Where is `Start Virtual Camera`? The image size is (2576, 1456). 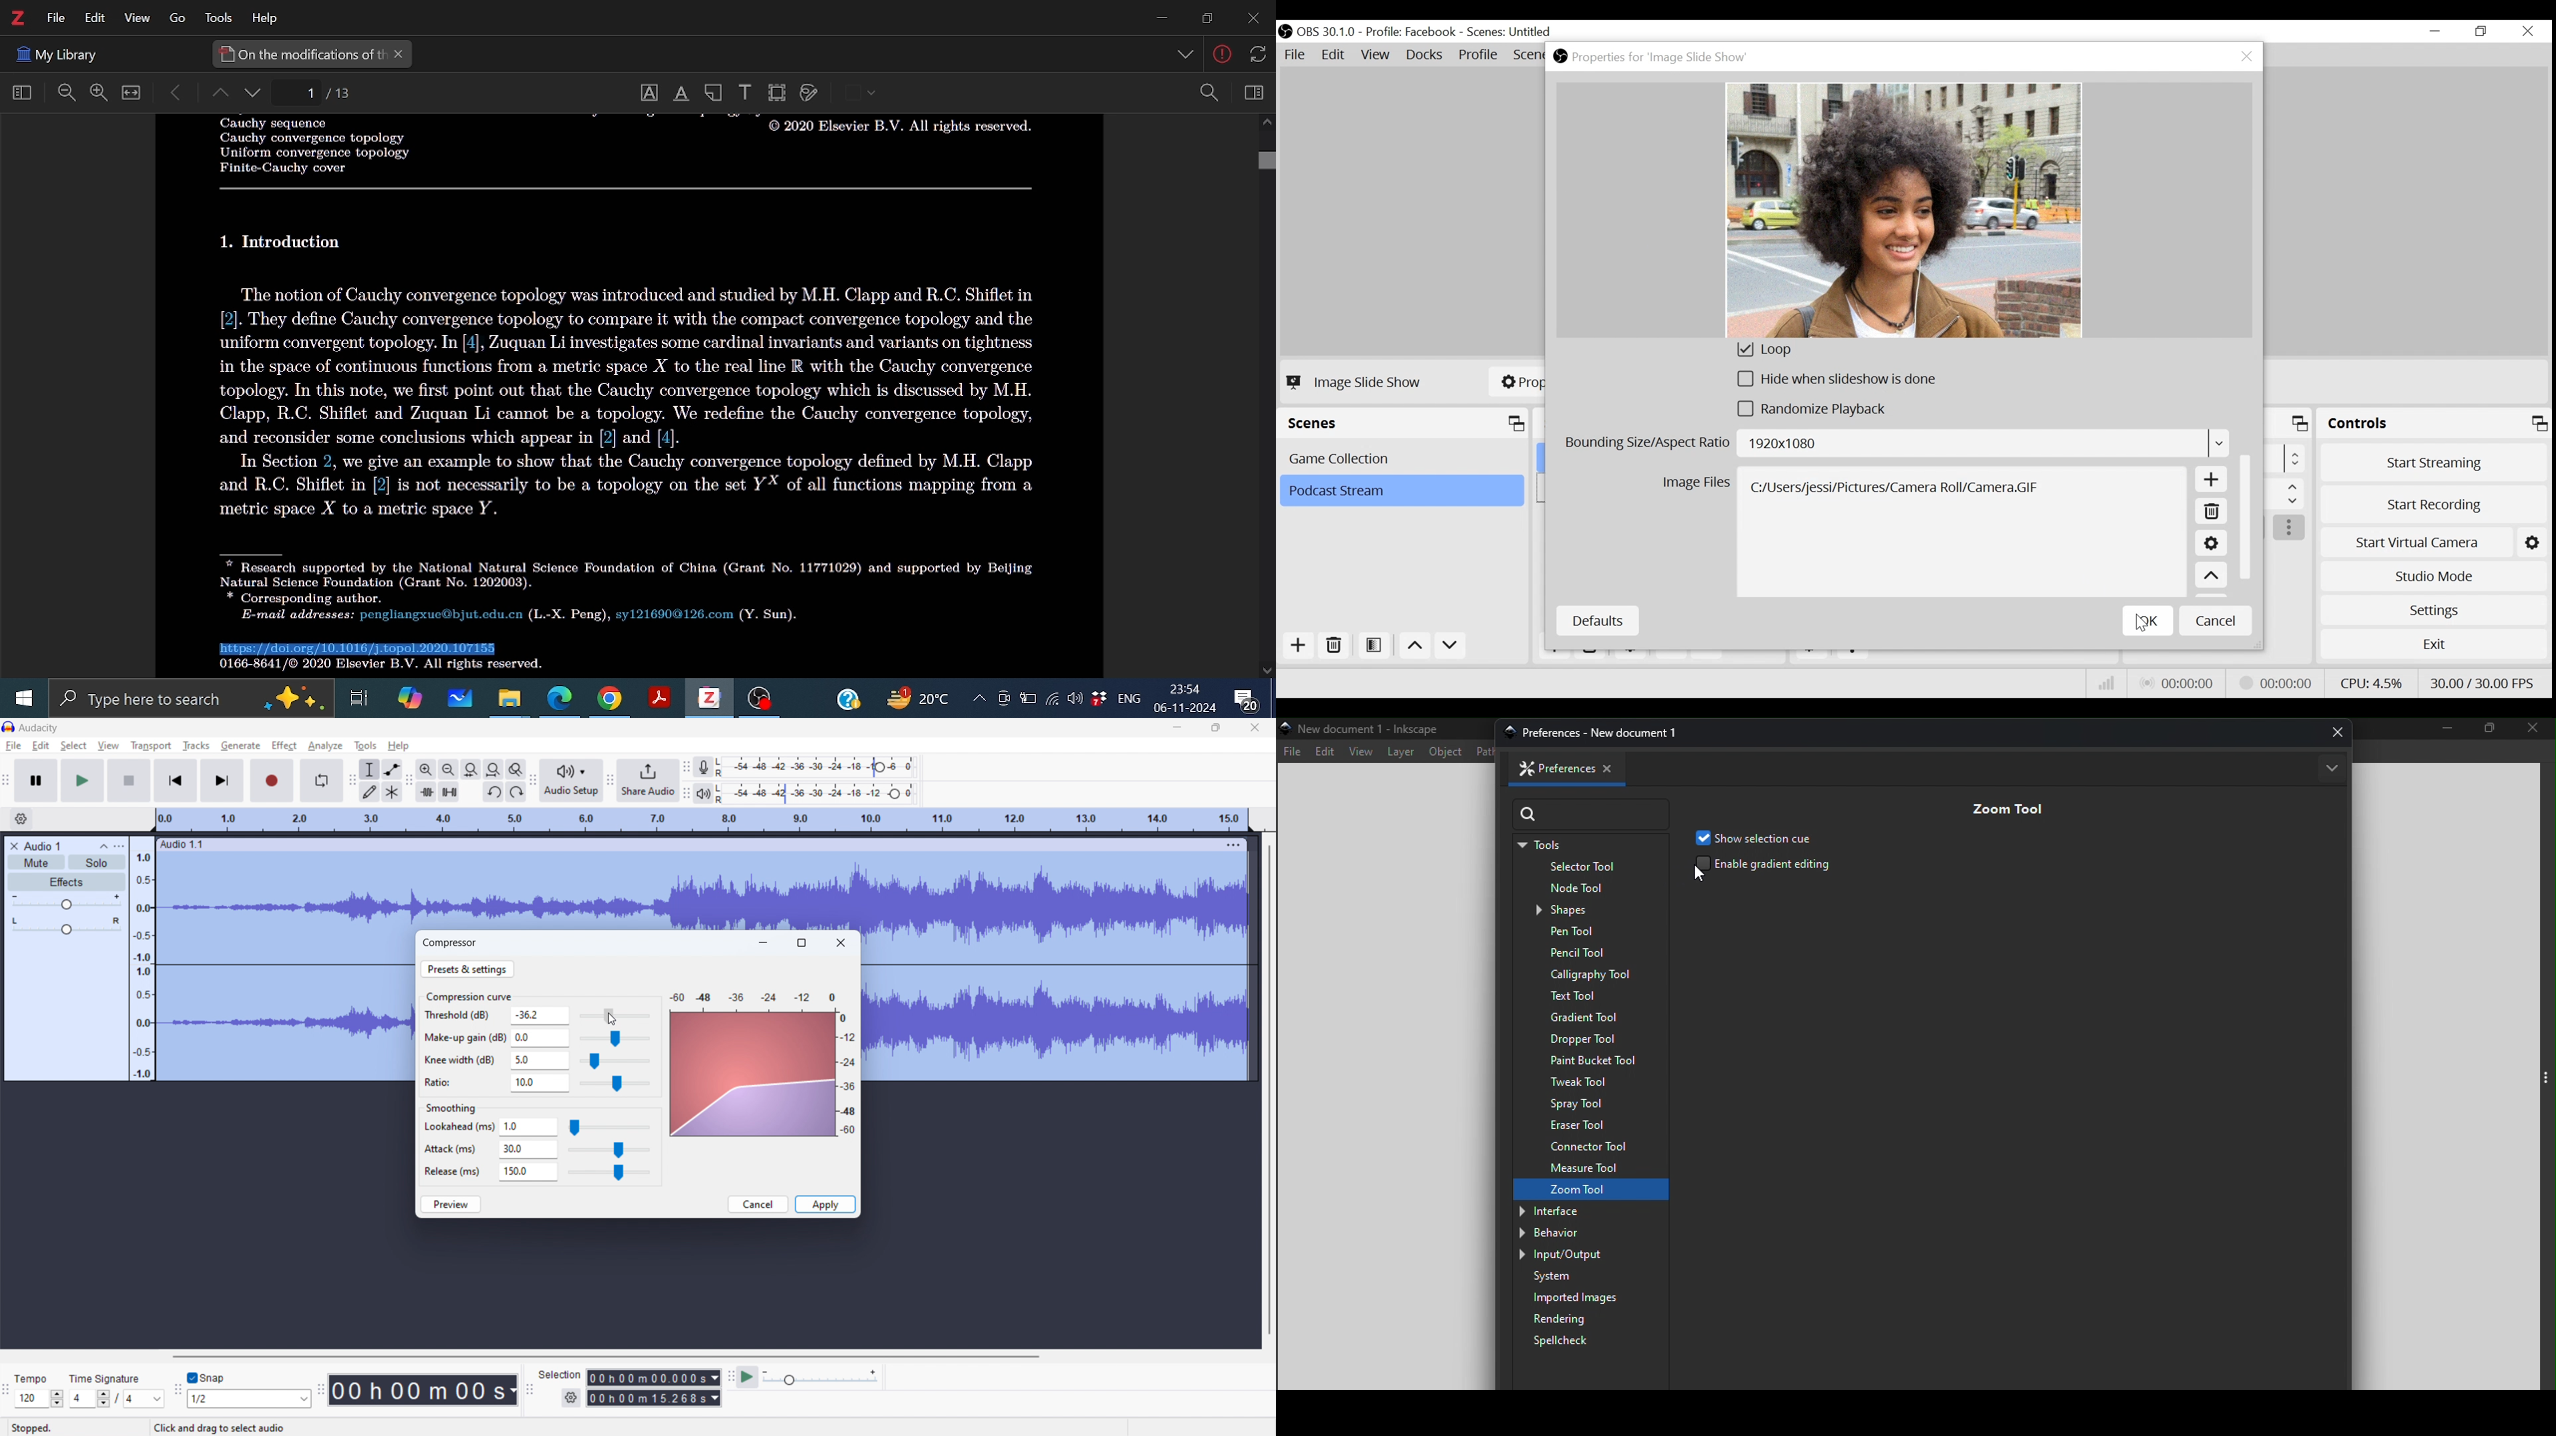 Start Virtual Camera is located at coordinates (2434, 540).